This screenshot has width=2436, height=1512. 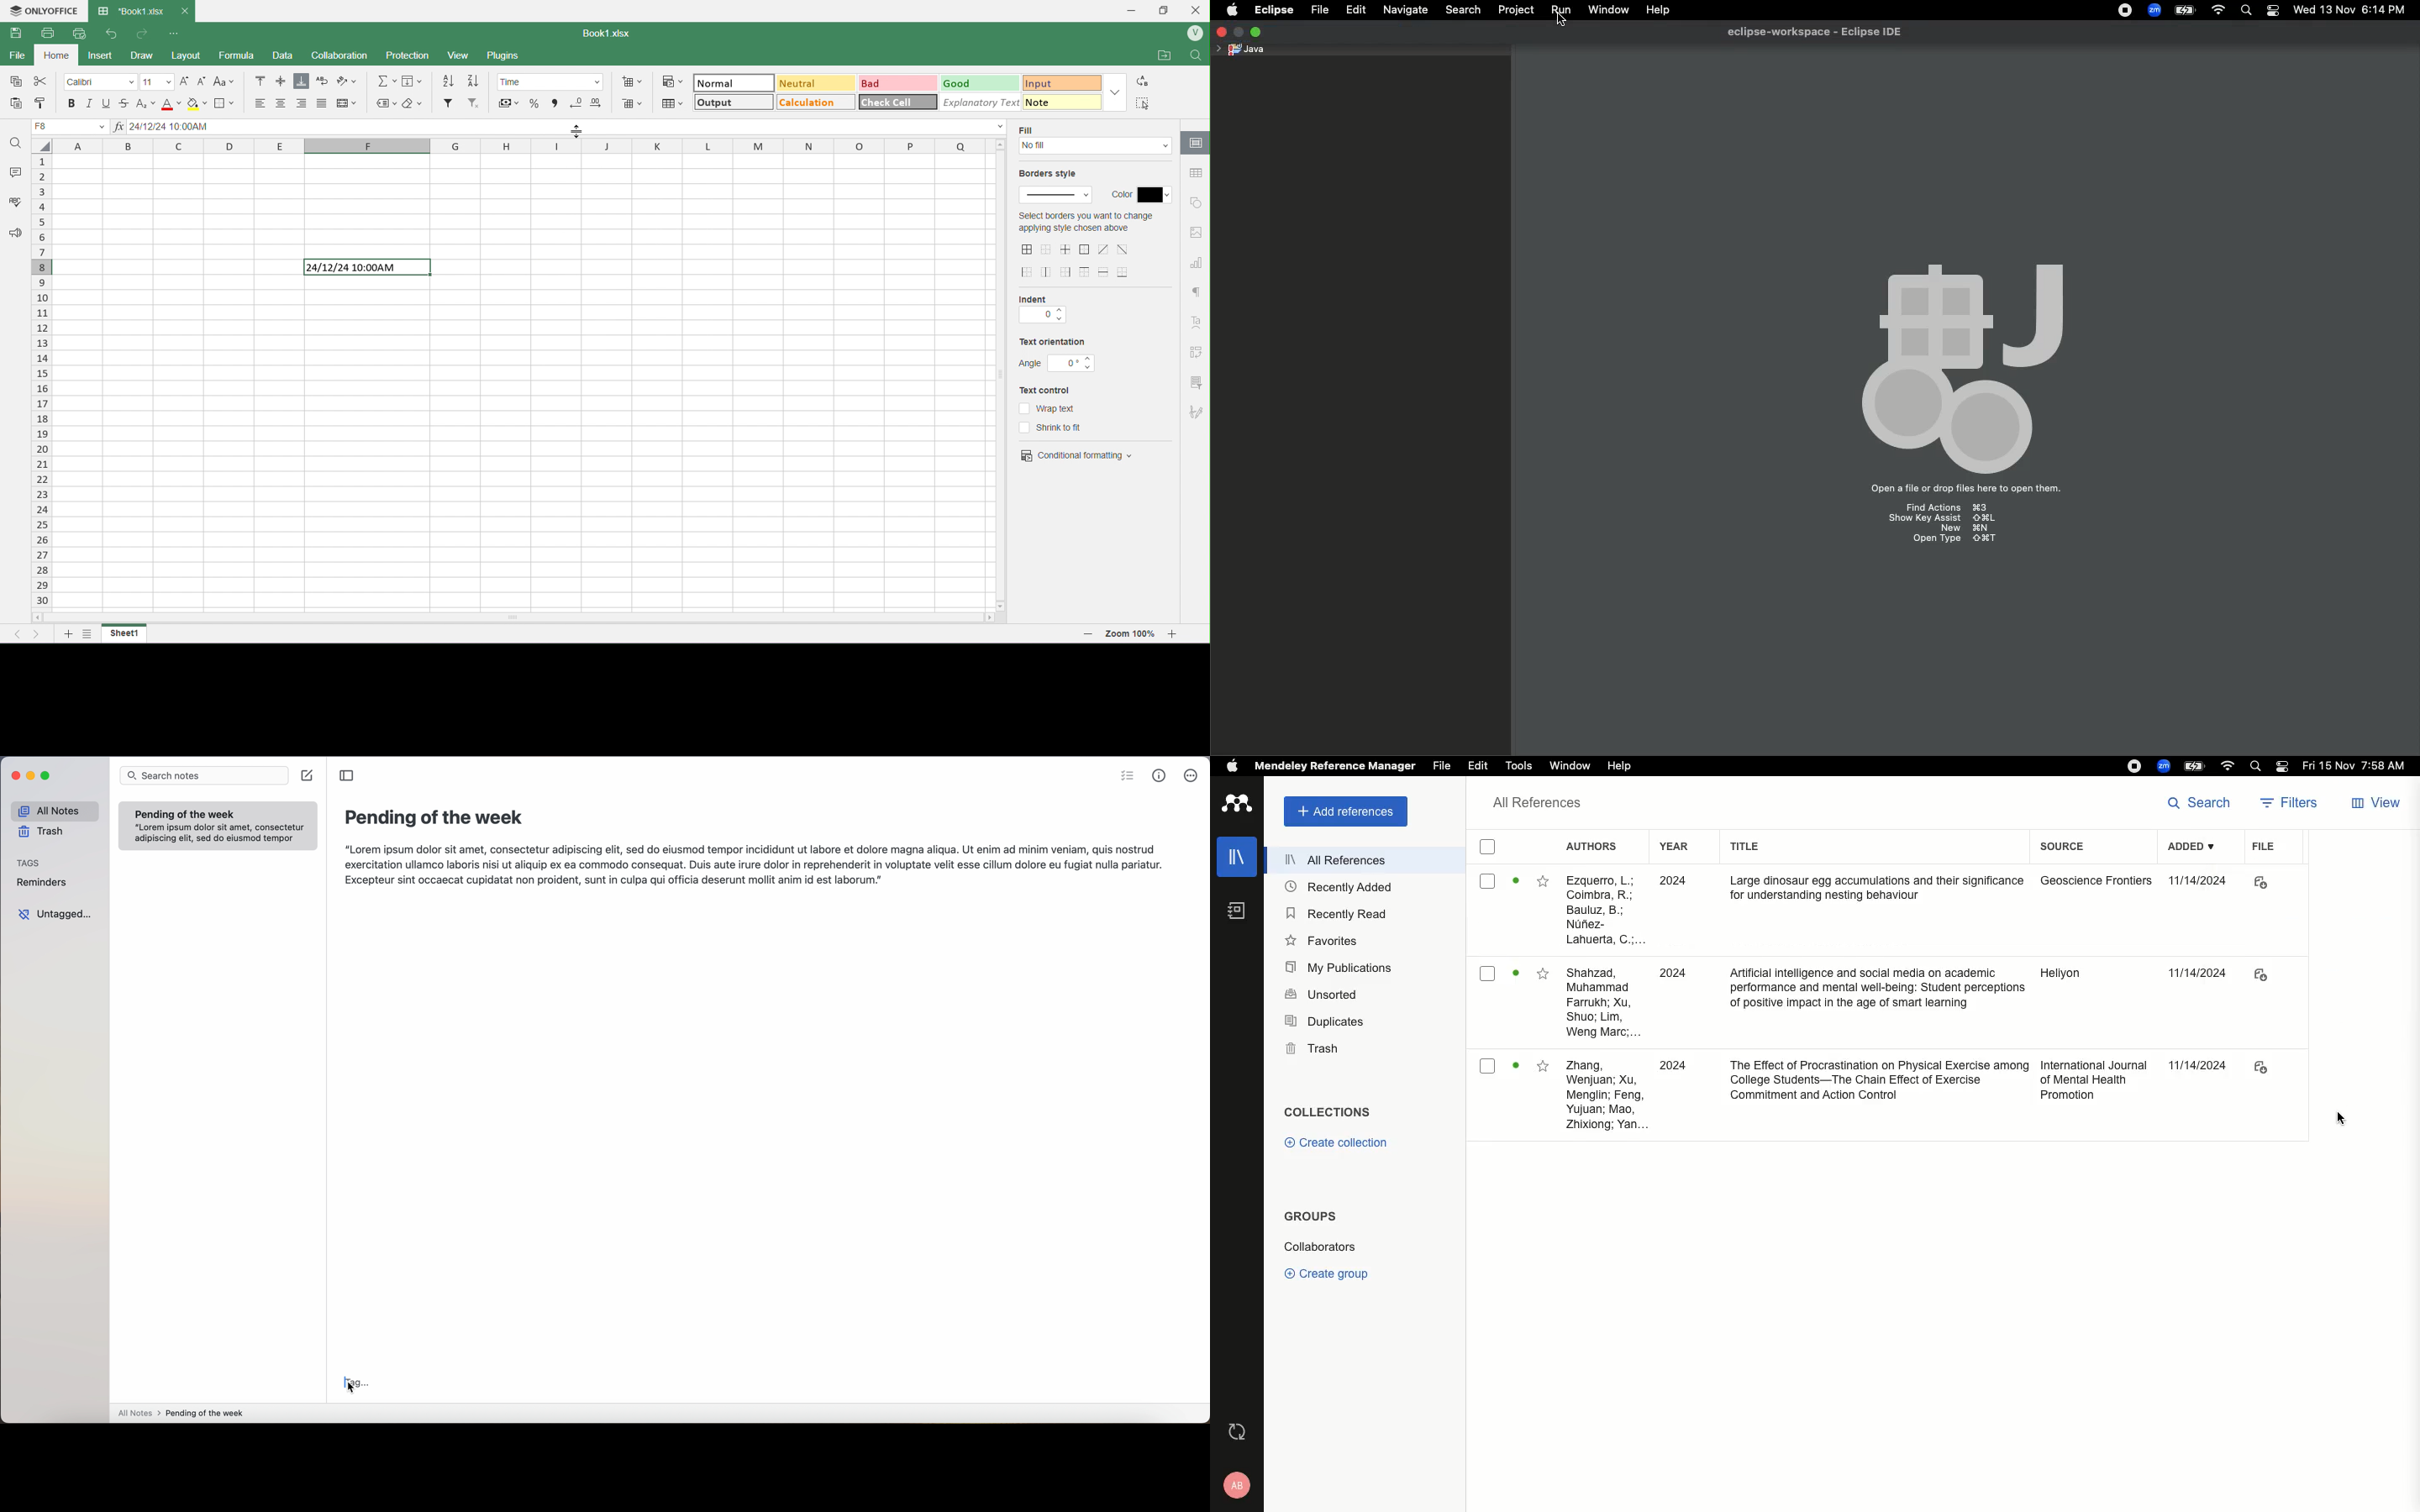 What do you see at coordinates (1047, 272) in the screenshot?
I see `vertical border` at bounding box center [1047, 272].